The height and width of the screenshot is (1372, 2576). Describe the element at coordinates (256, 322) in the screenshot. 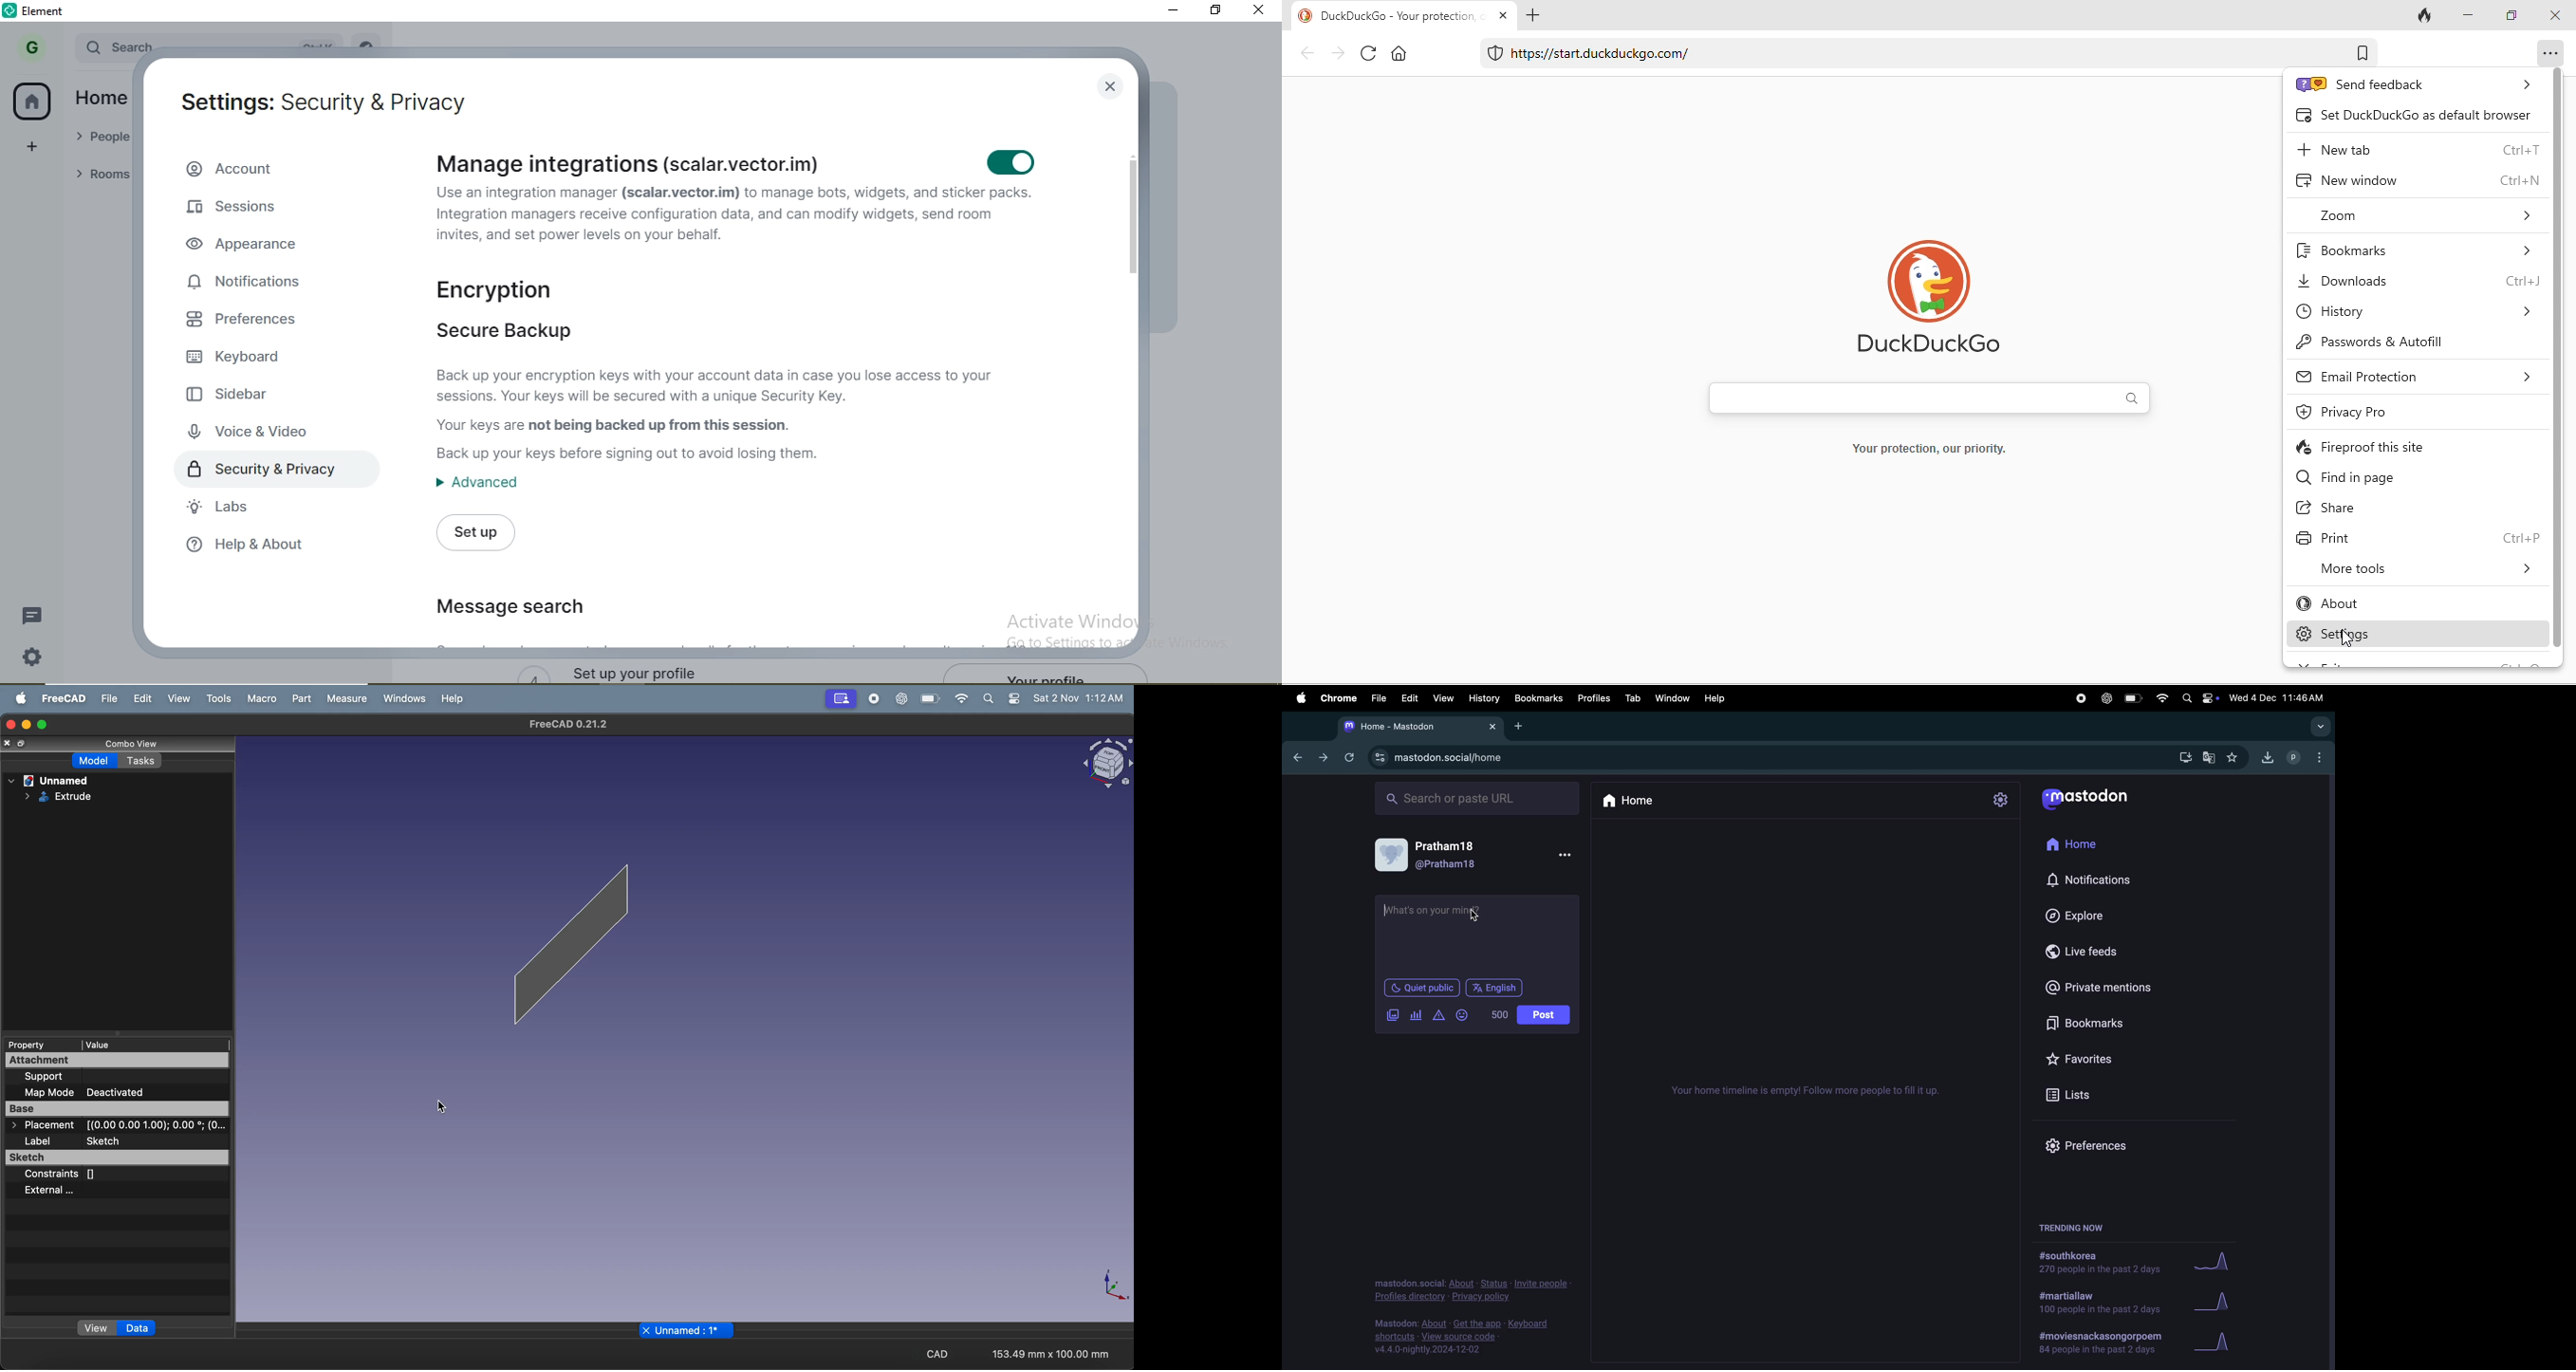

I see `preferences` at that location.